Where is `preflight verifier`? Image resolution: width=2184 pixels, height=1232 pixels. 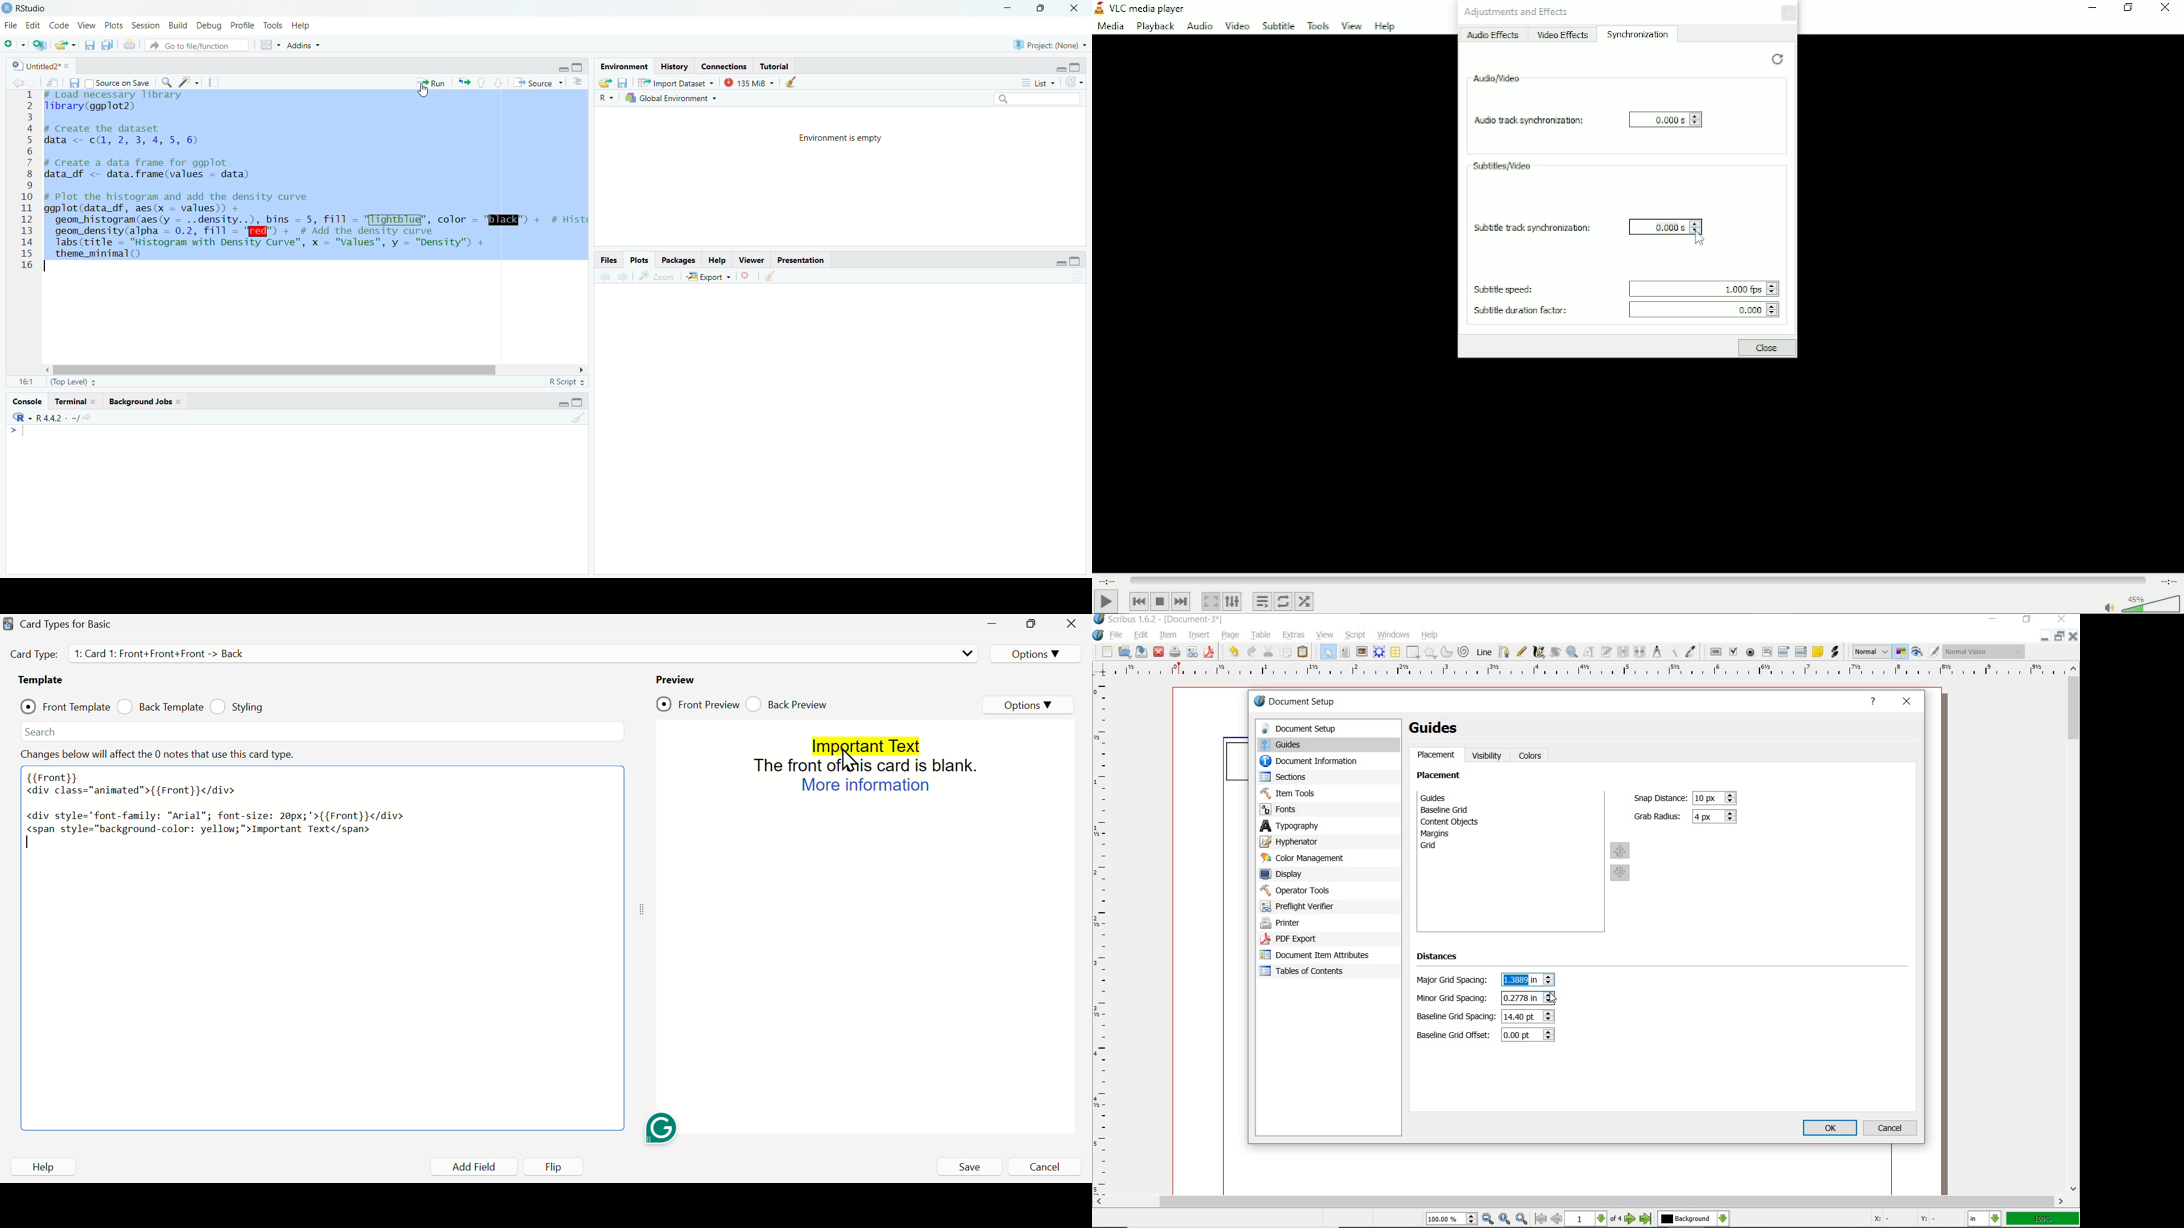
preflight verifier is located at coordinates (1193, 653).